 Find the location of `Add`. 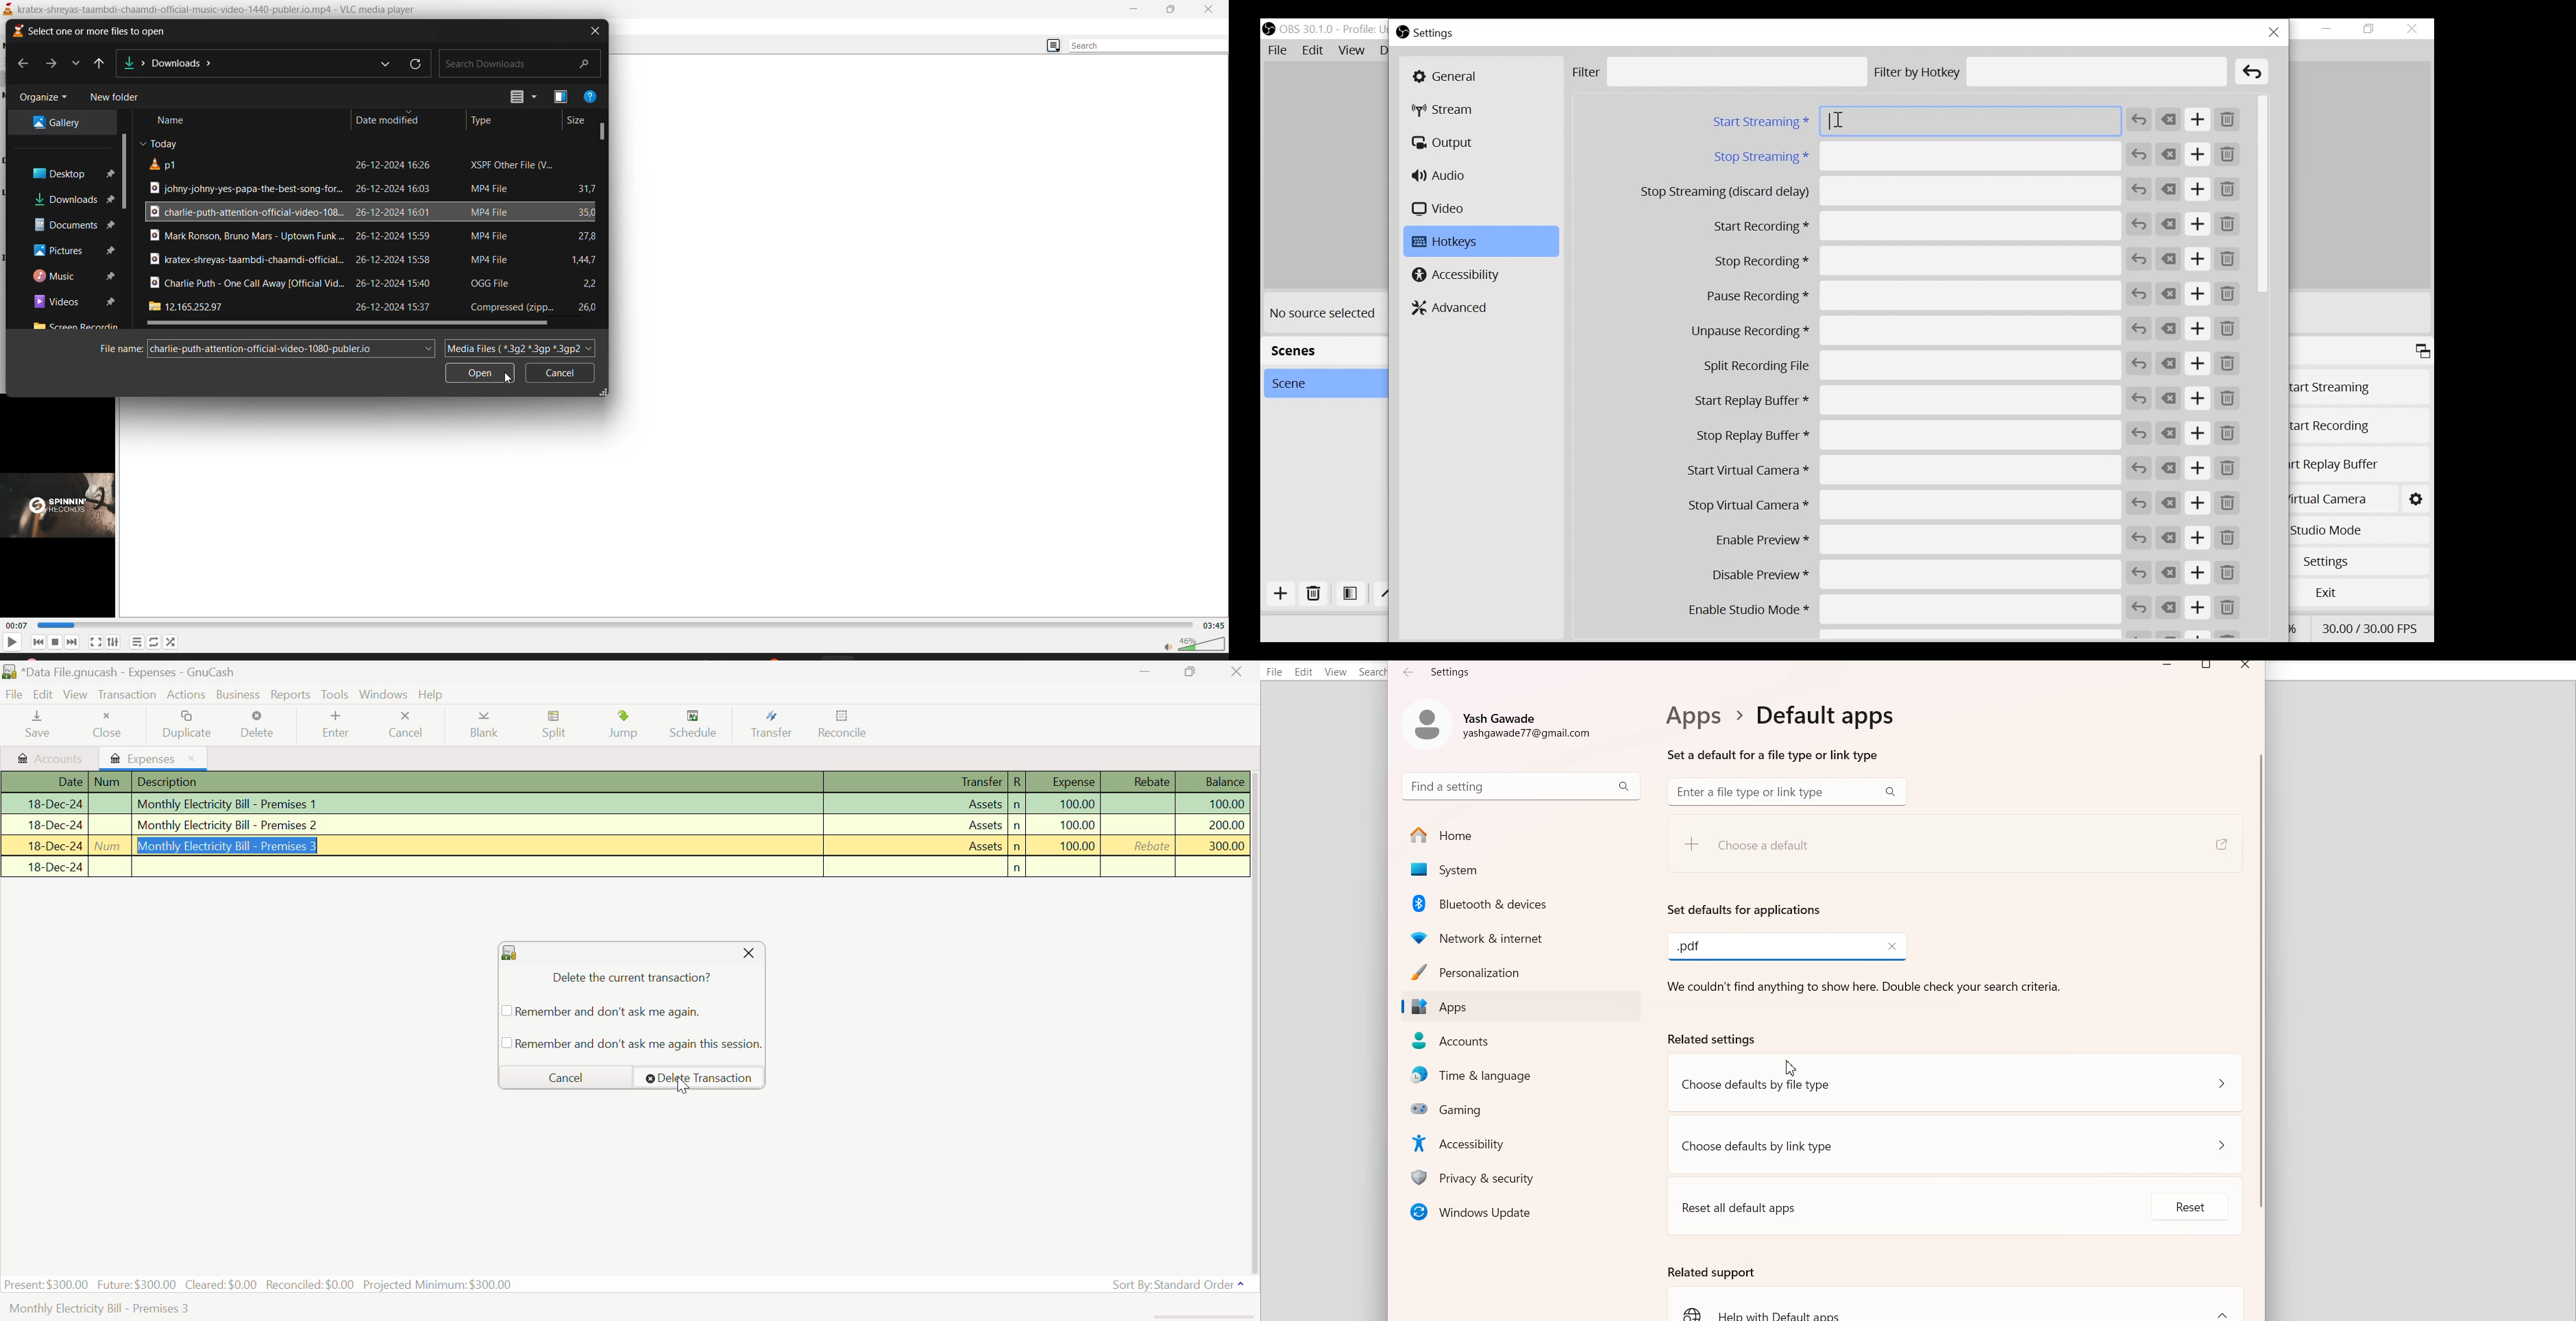

Add is located at coordinates (1283, 594).